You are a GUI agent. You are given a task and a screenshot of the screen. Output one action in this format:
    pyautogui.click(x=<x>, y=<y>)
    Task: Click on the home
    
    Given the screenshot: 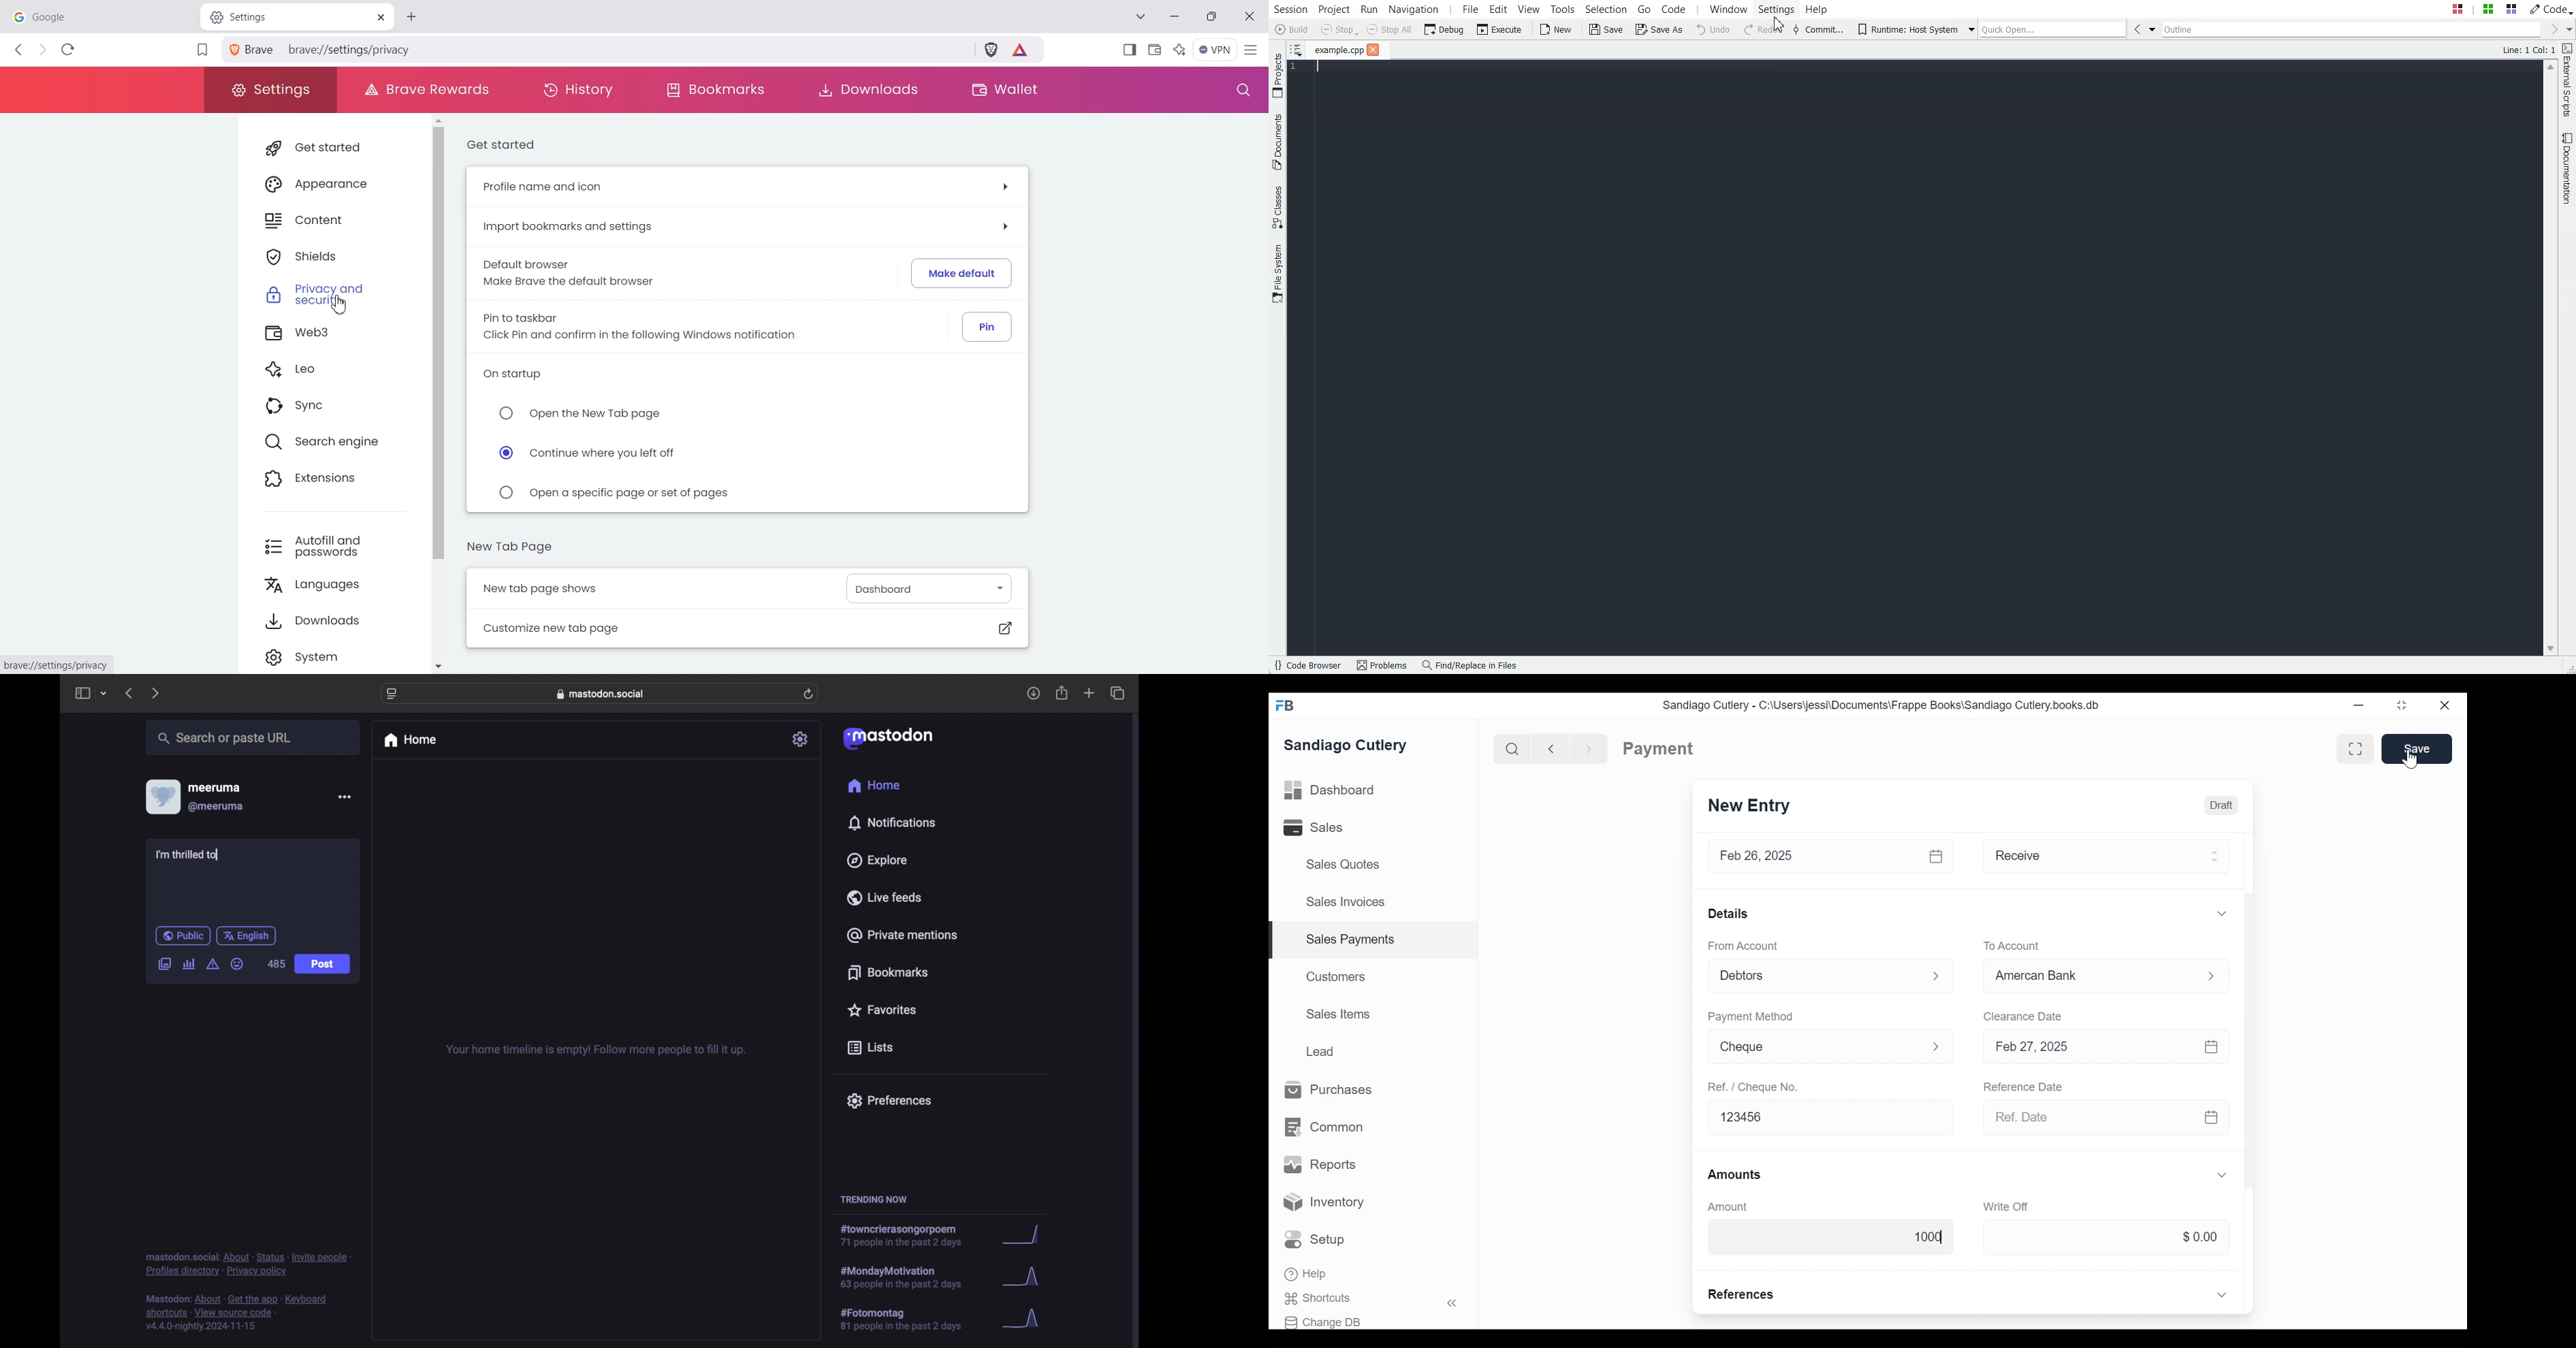 What is the action you would take?
    pyautogui.click(x=875, y=785)
    